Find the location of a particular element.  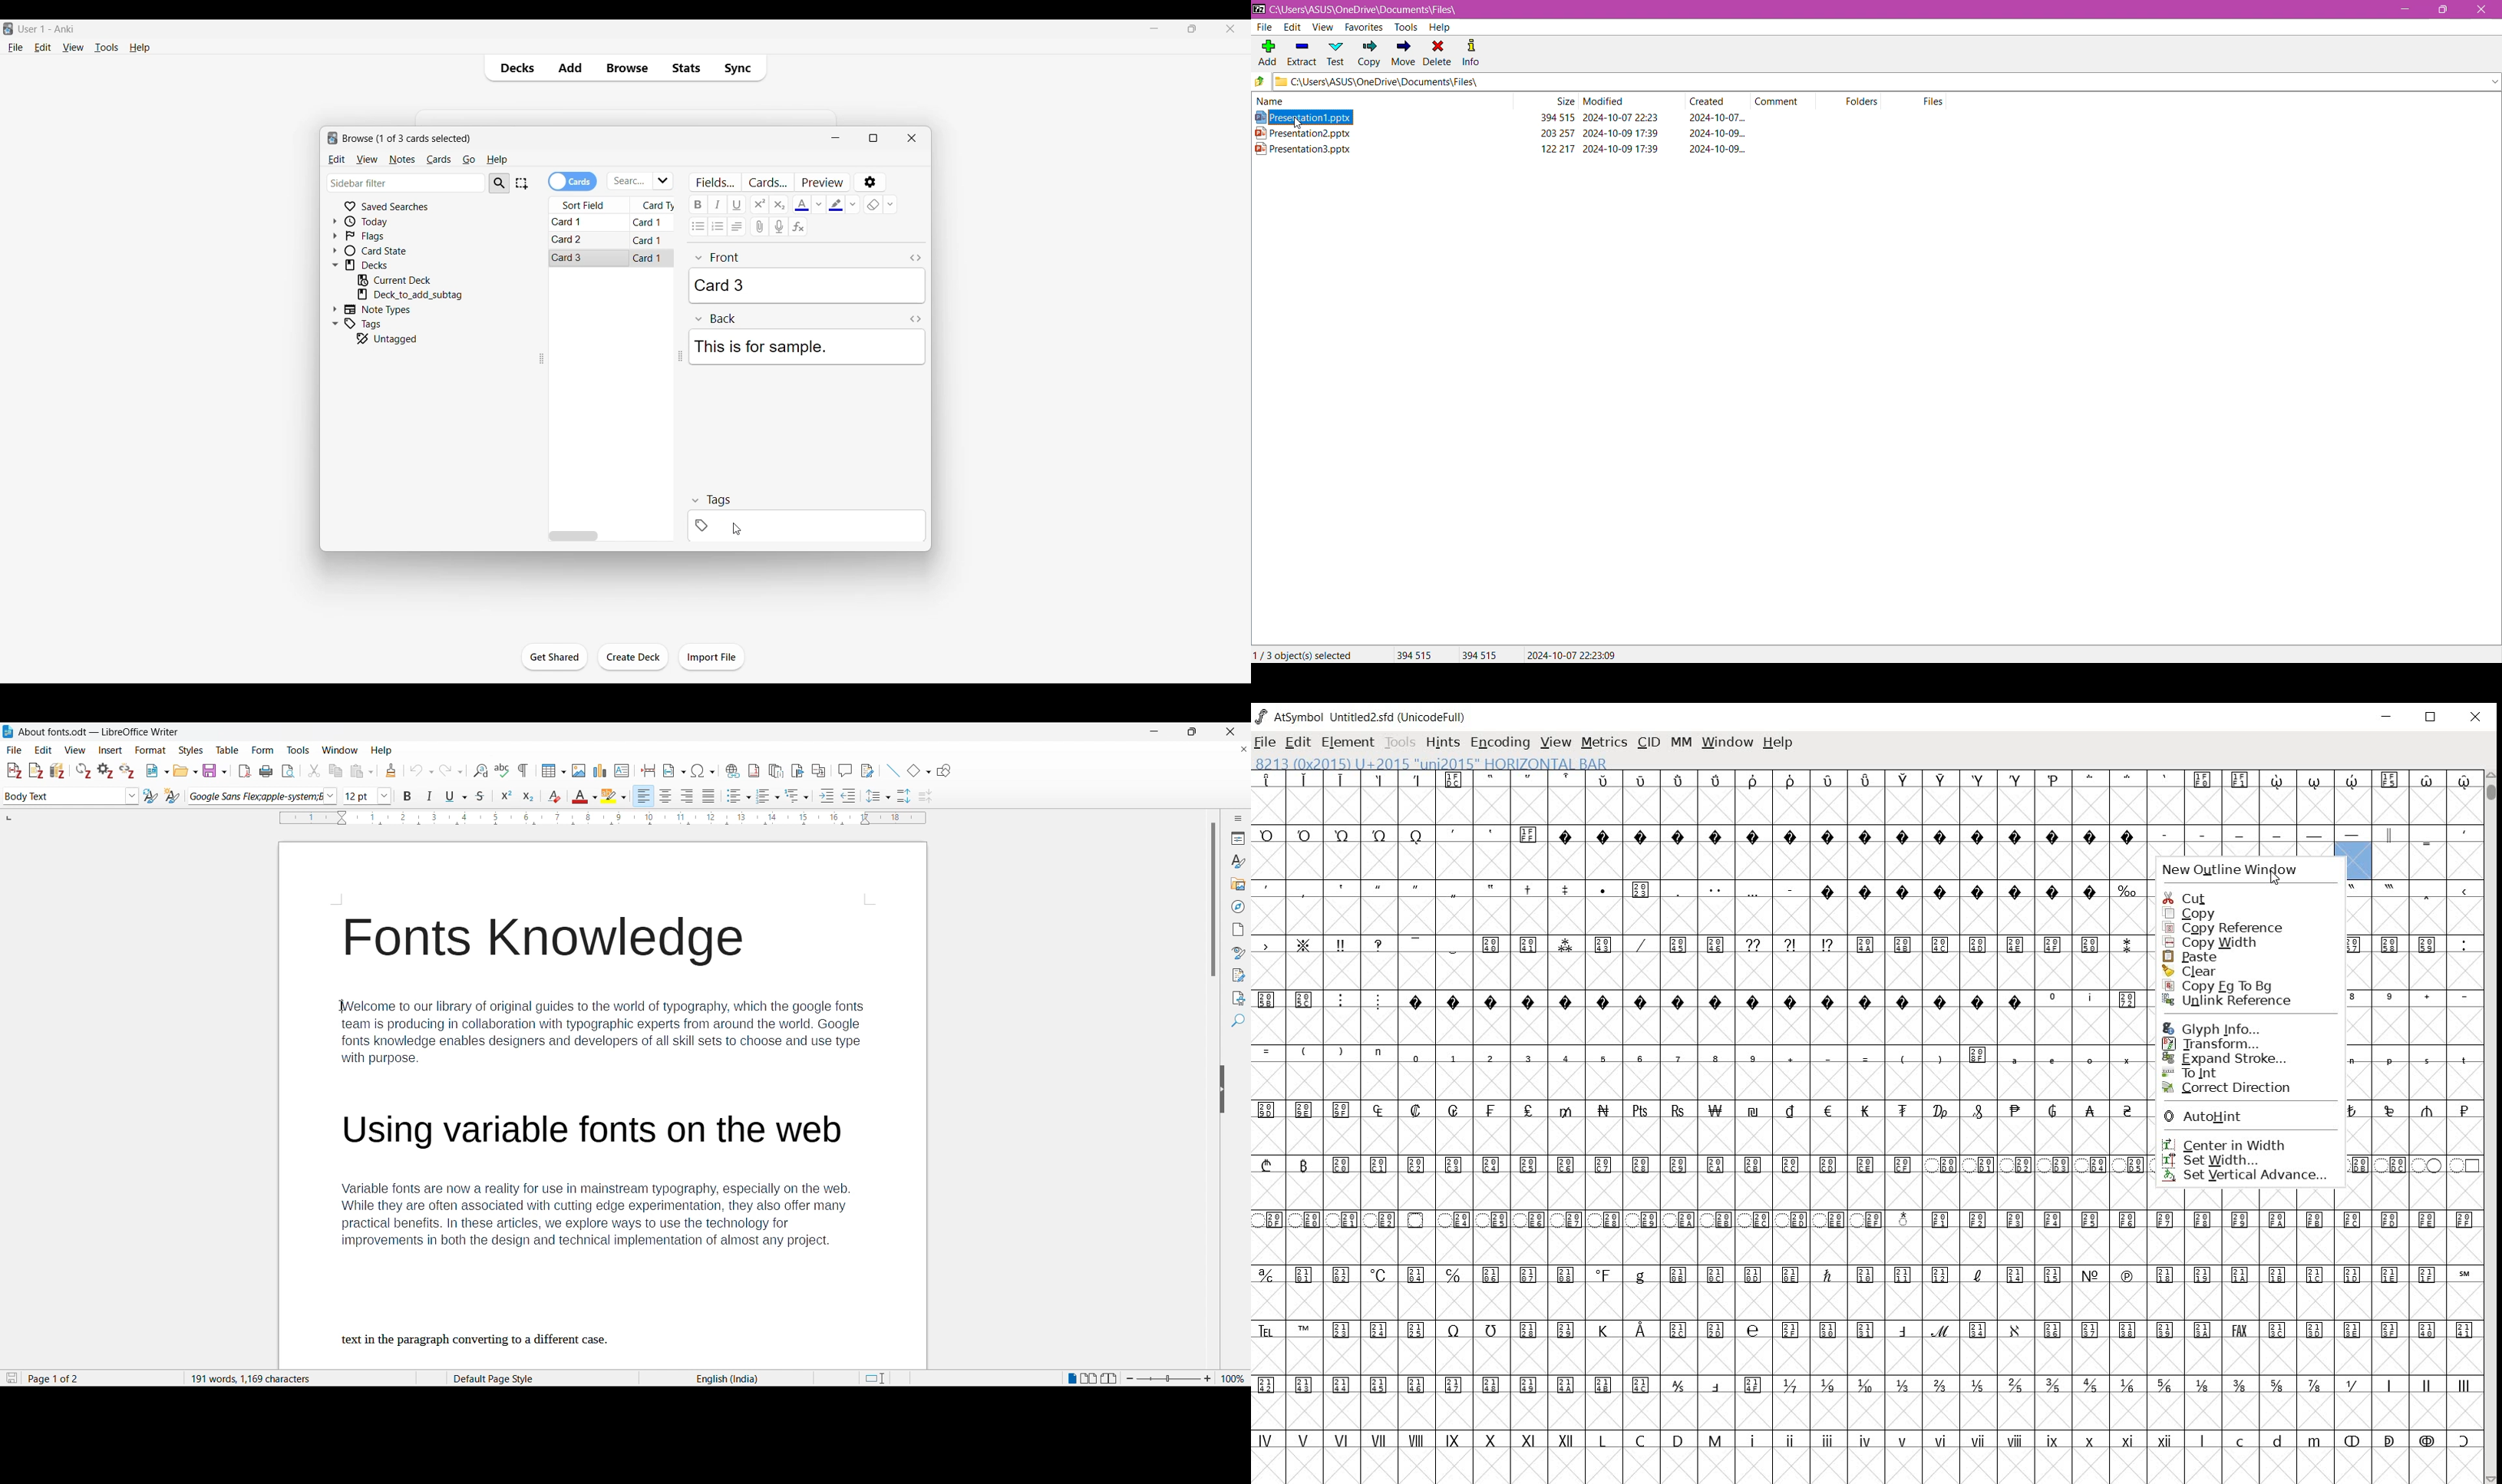

Italic text is located at coordinates (717, 205).